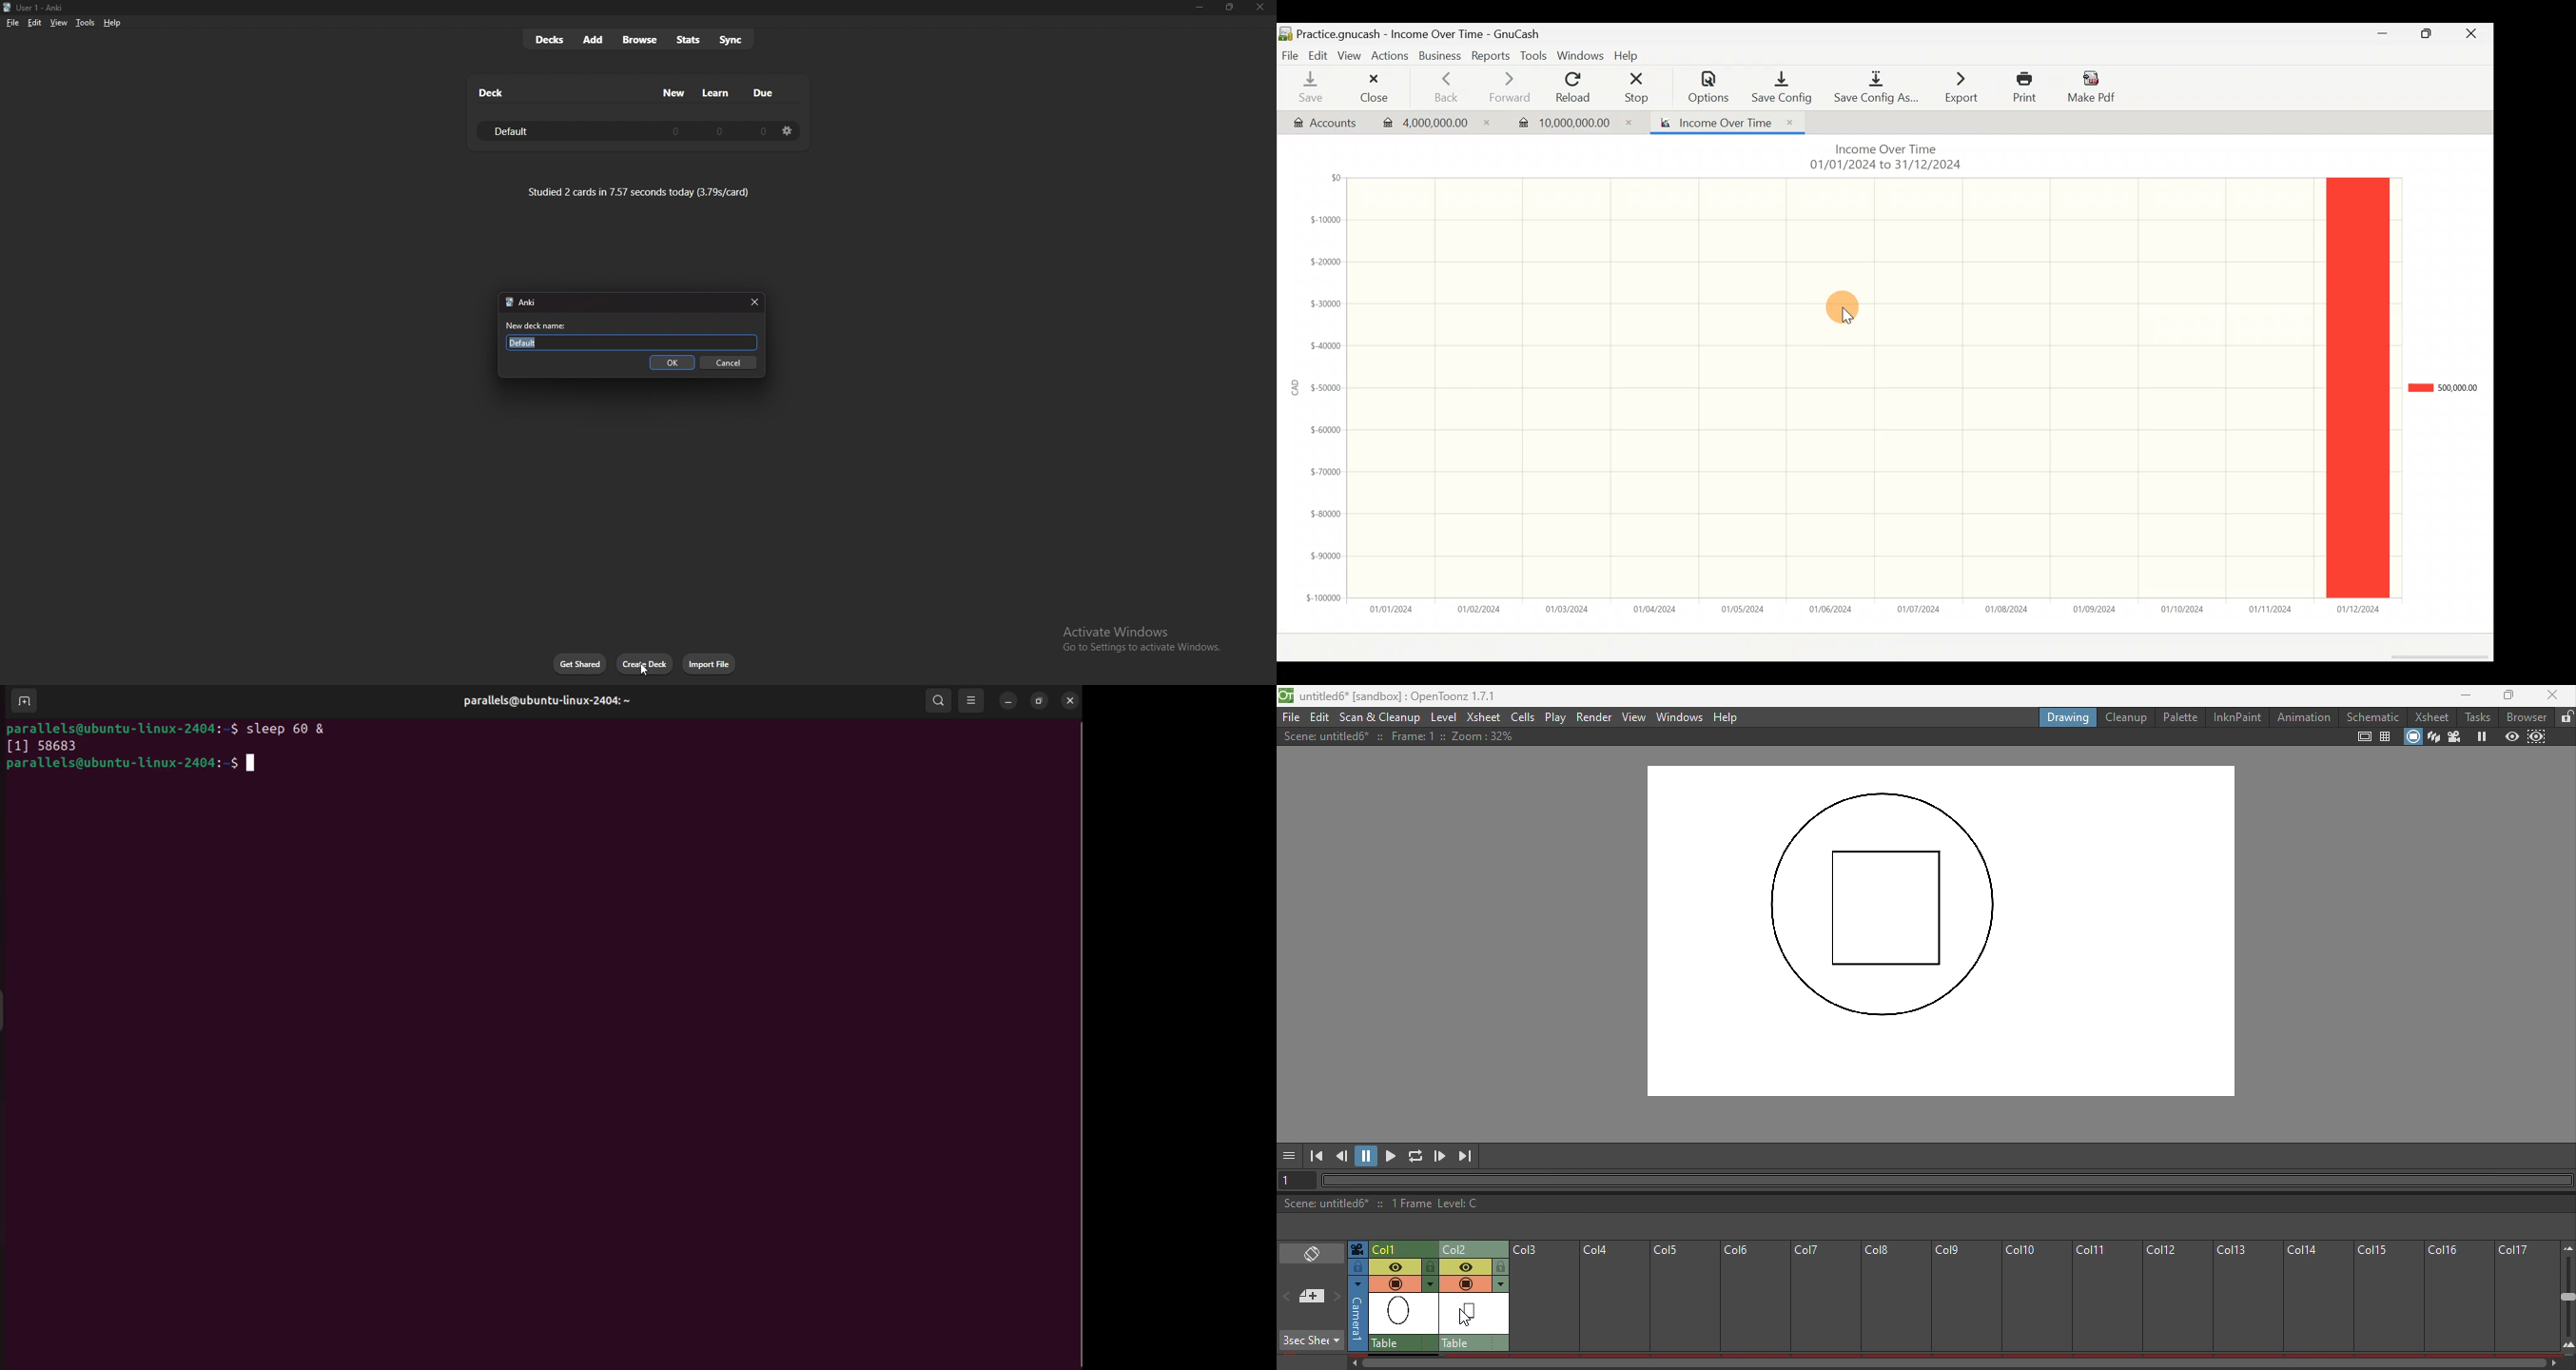  What do you see at coordinates (729, 363) in the screenshot?
I see `cancel` at bounding box center [729, 363].